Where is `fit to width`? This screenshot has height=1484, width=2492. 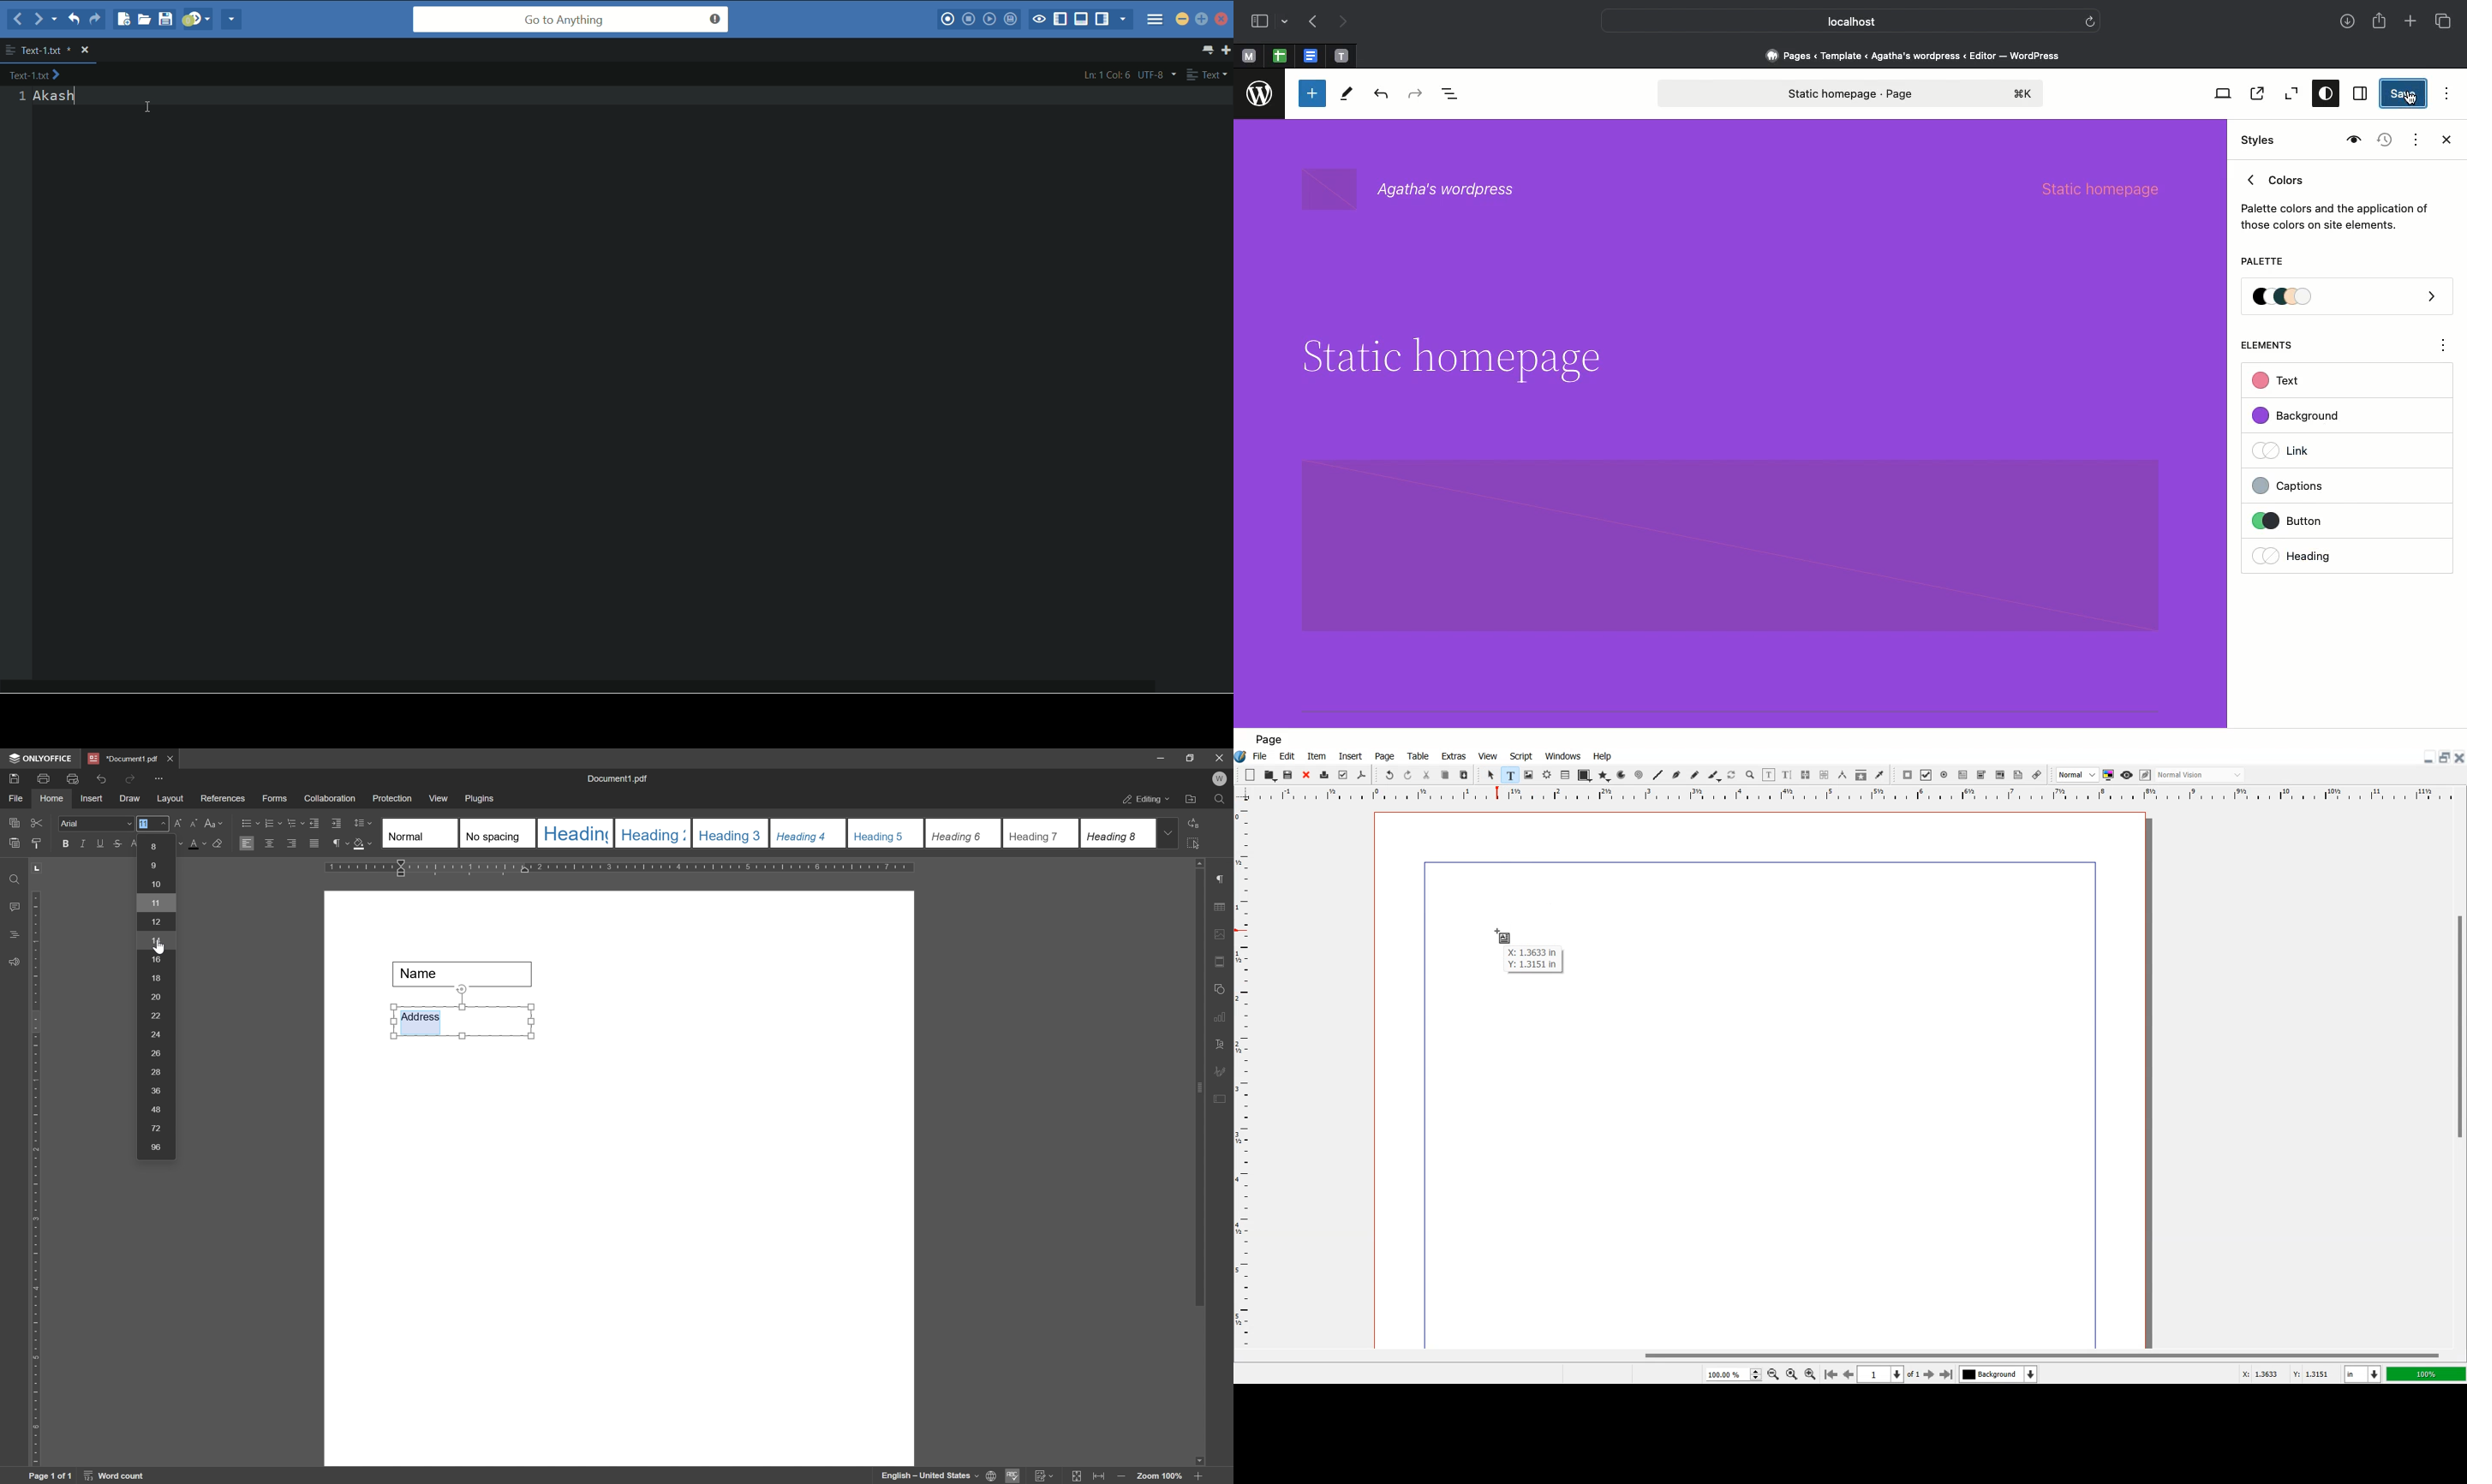 fit to width is located at coordinates (1101, 1477).